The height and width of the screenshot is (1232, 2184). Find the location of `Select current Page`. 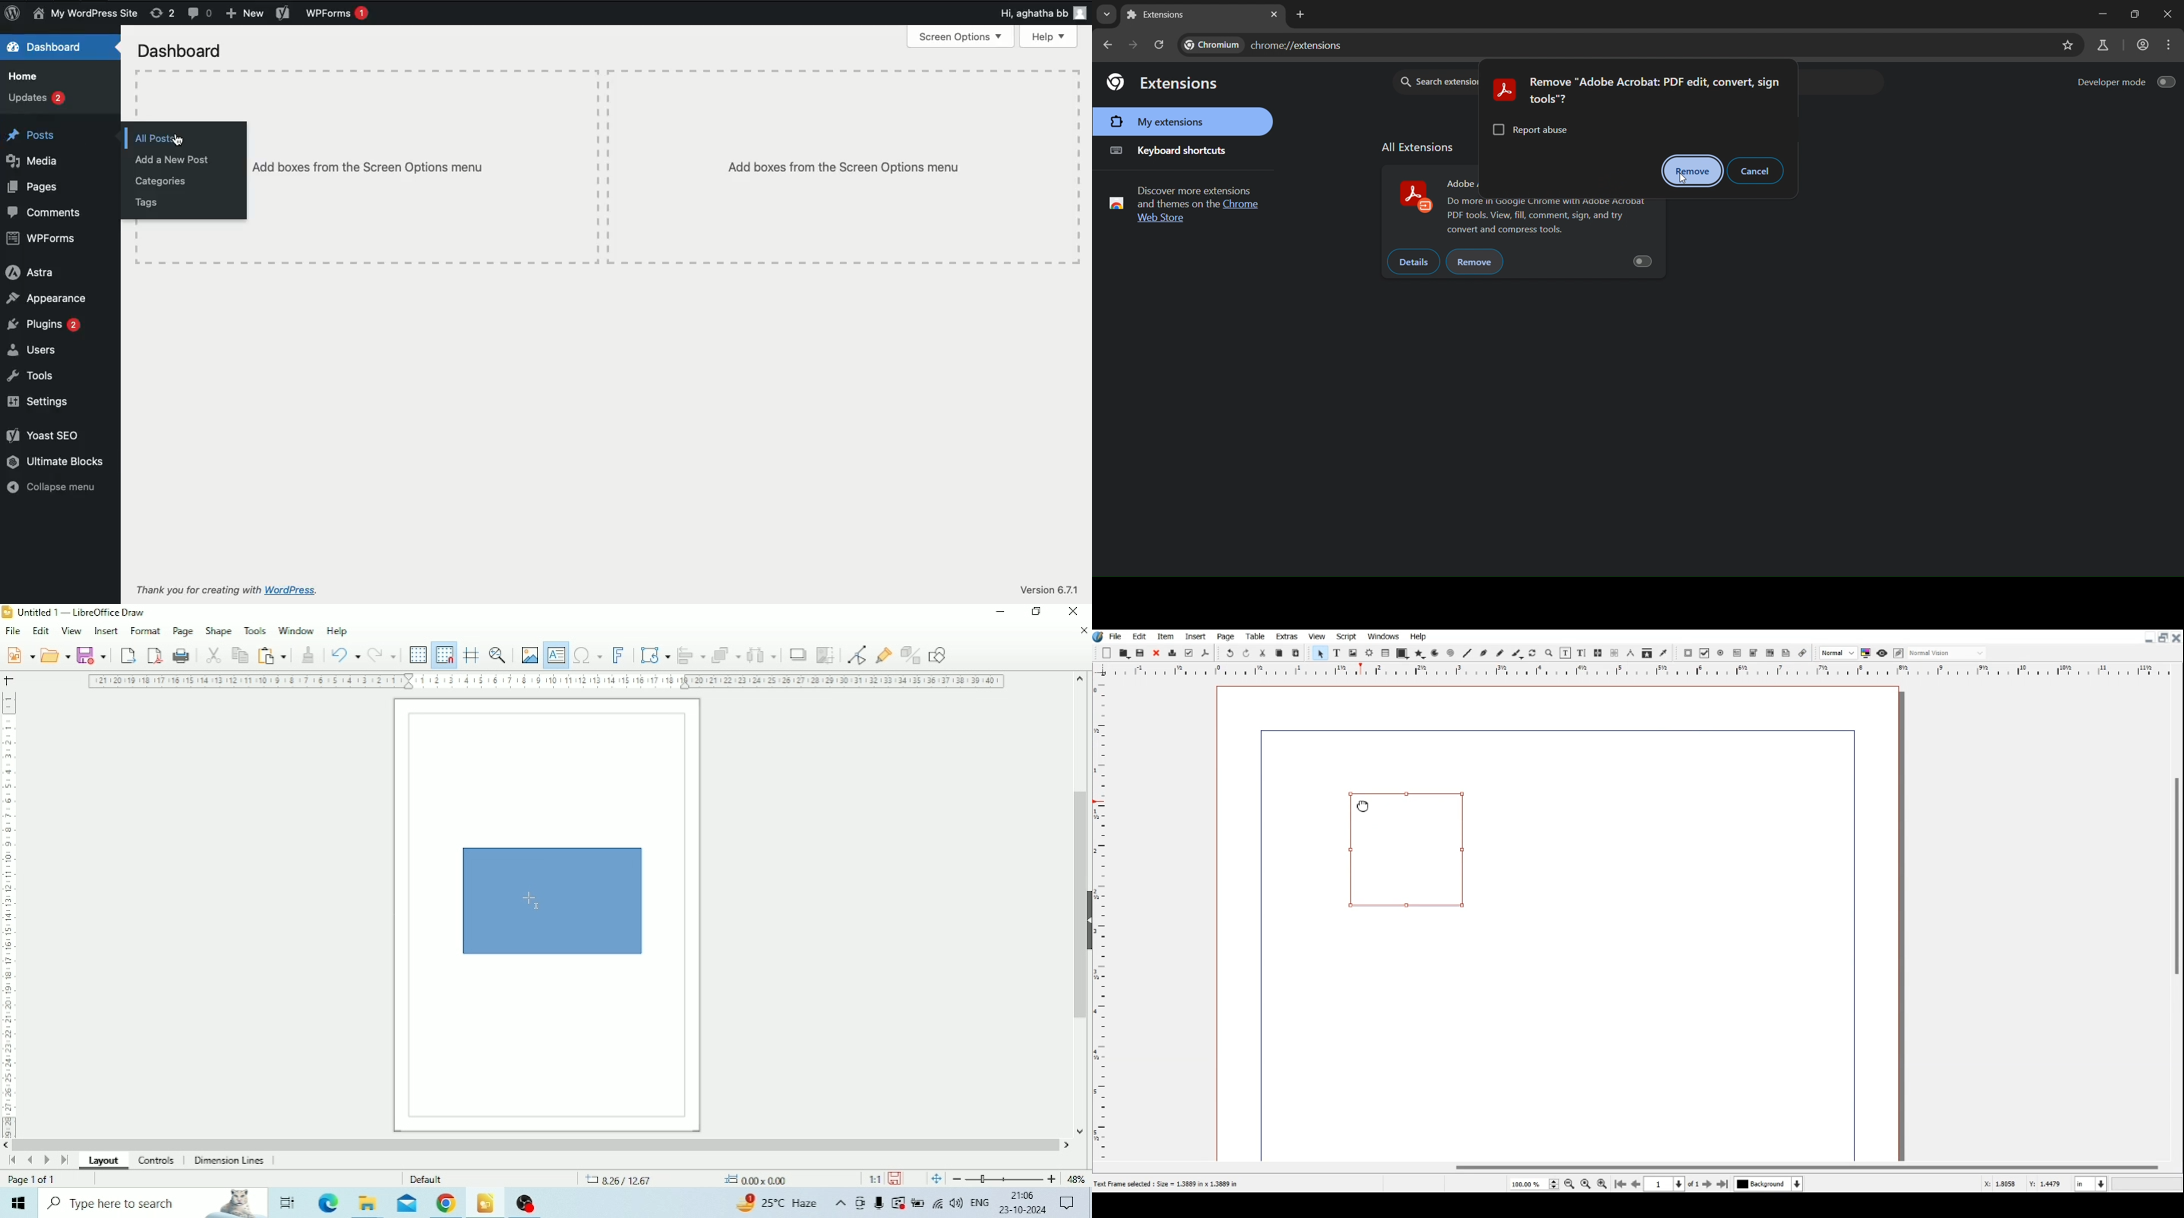

Select current Page is located at coordinates (1675, 1184).